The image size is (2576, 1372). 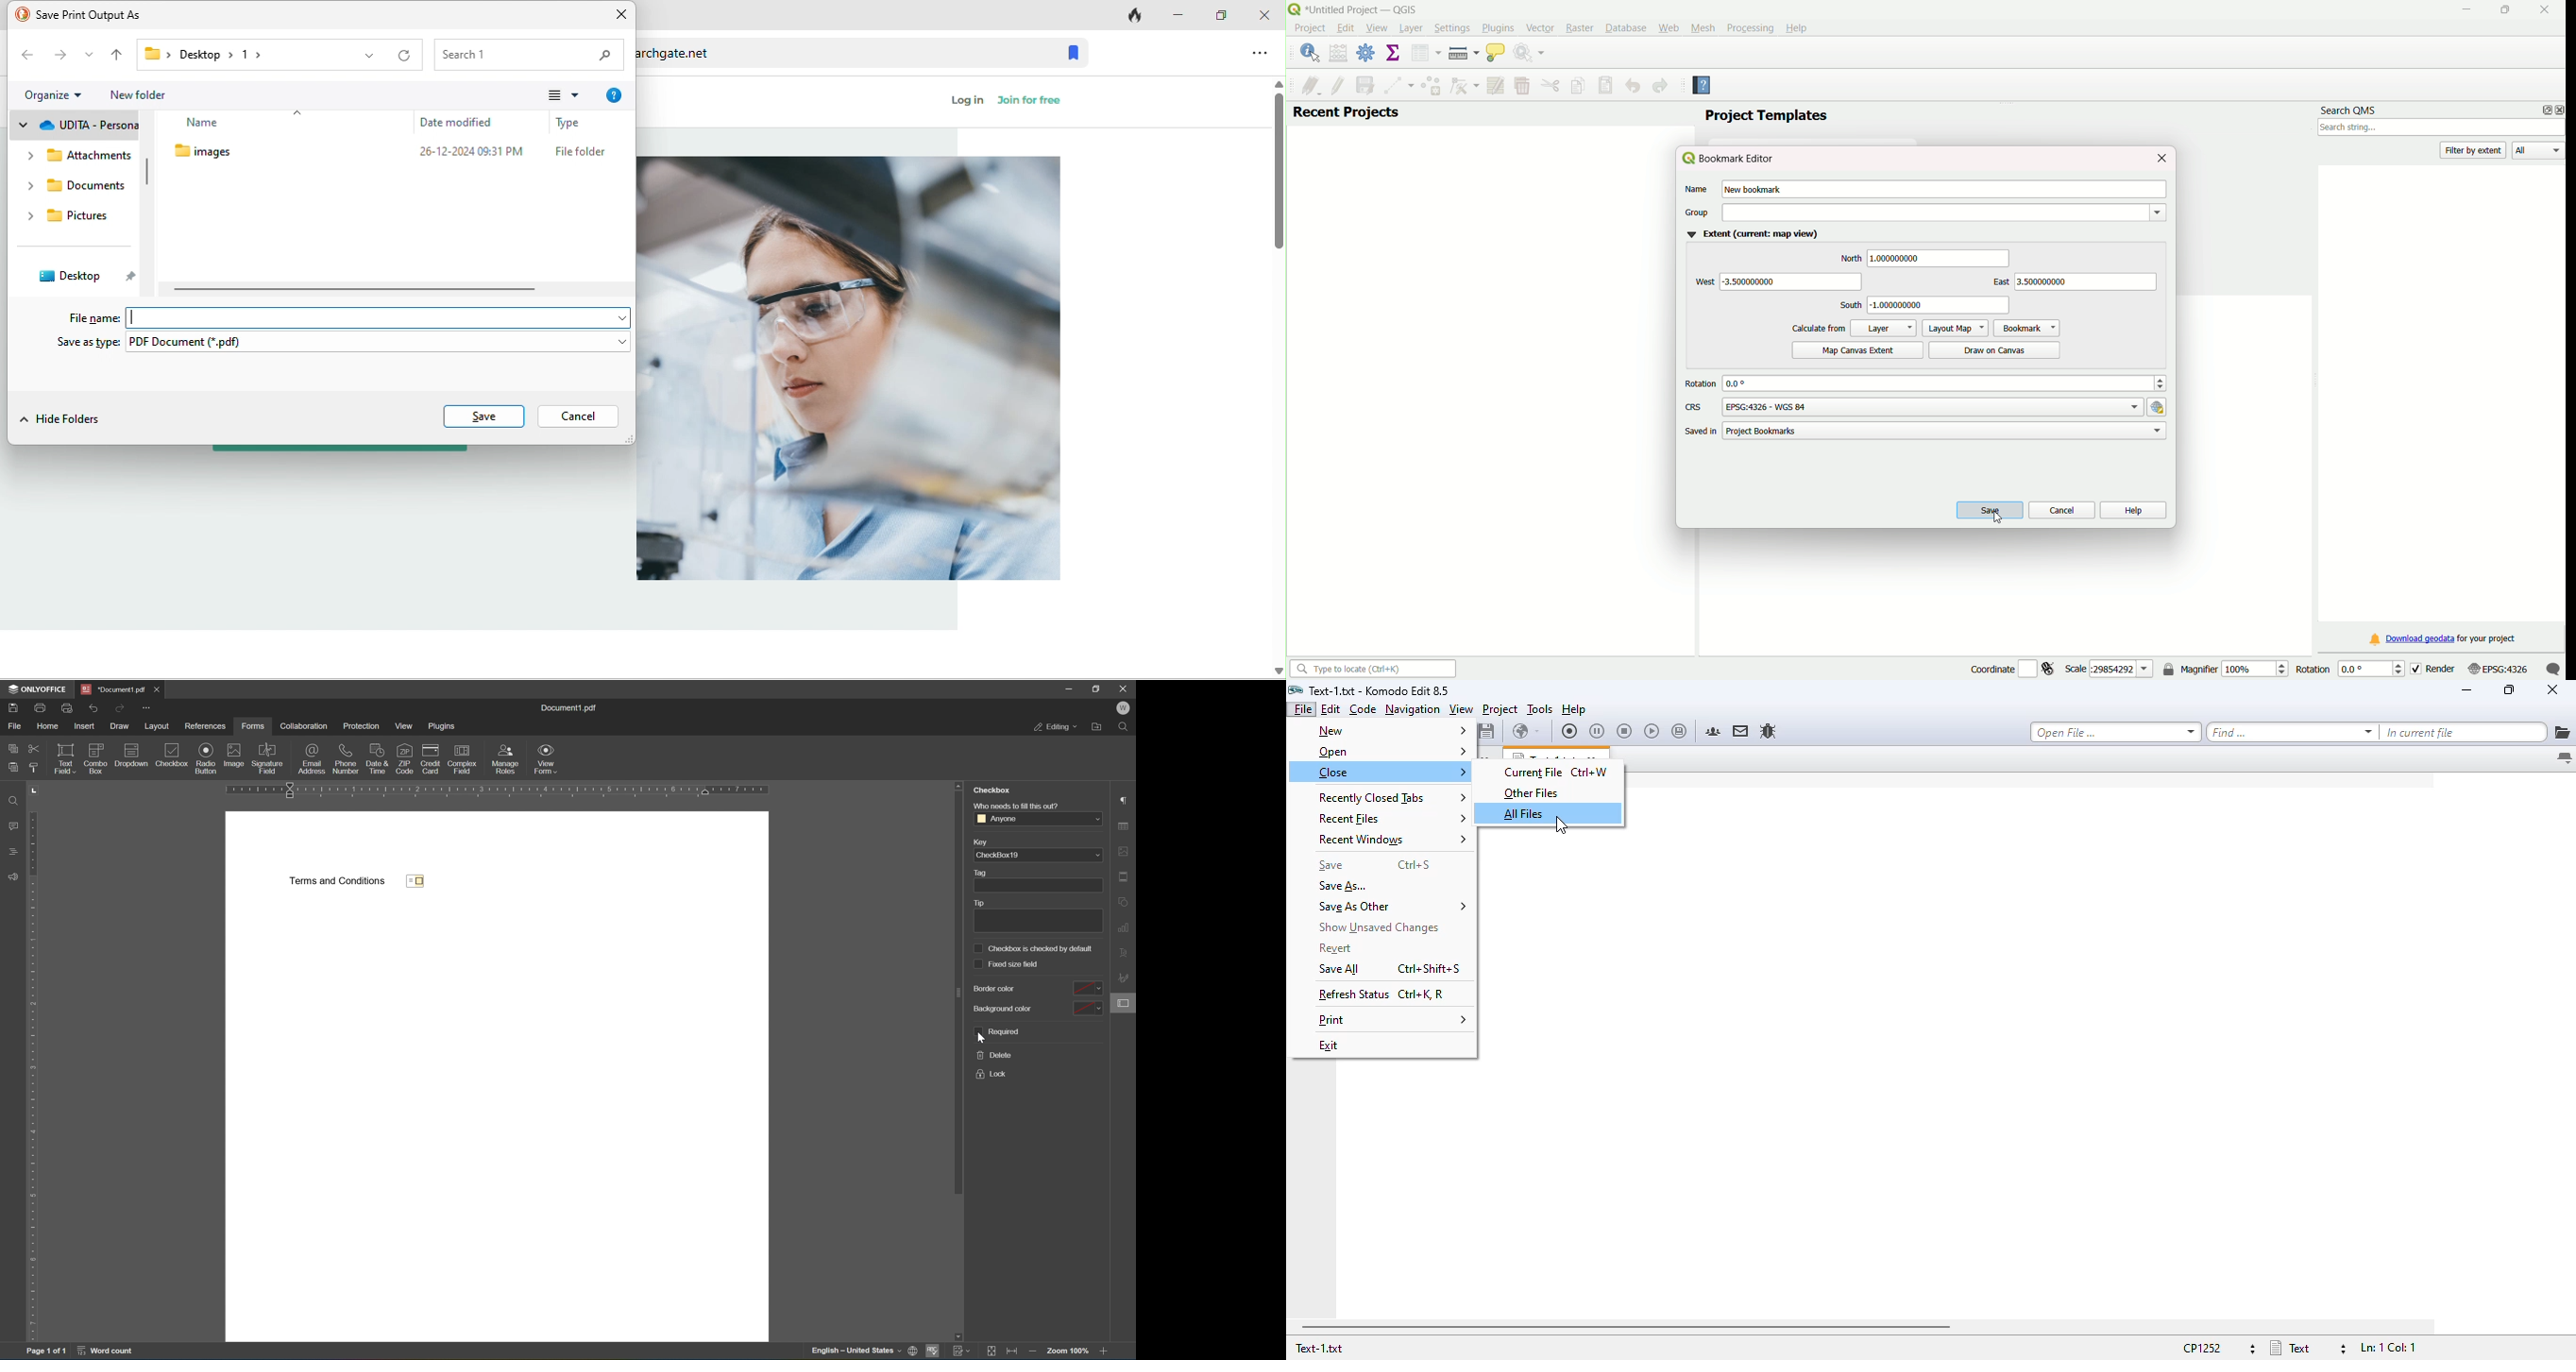 I want to click on edit, so click(x=1330, y=708).